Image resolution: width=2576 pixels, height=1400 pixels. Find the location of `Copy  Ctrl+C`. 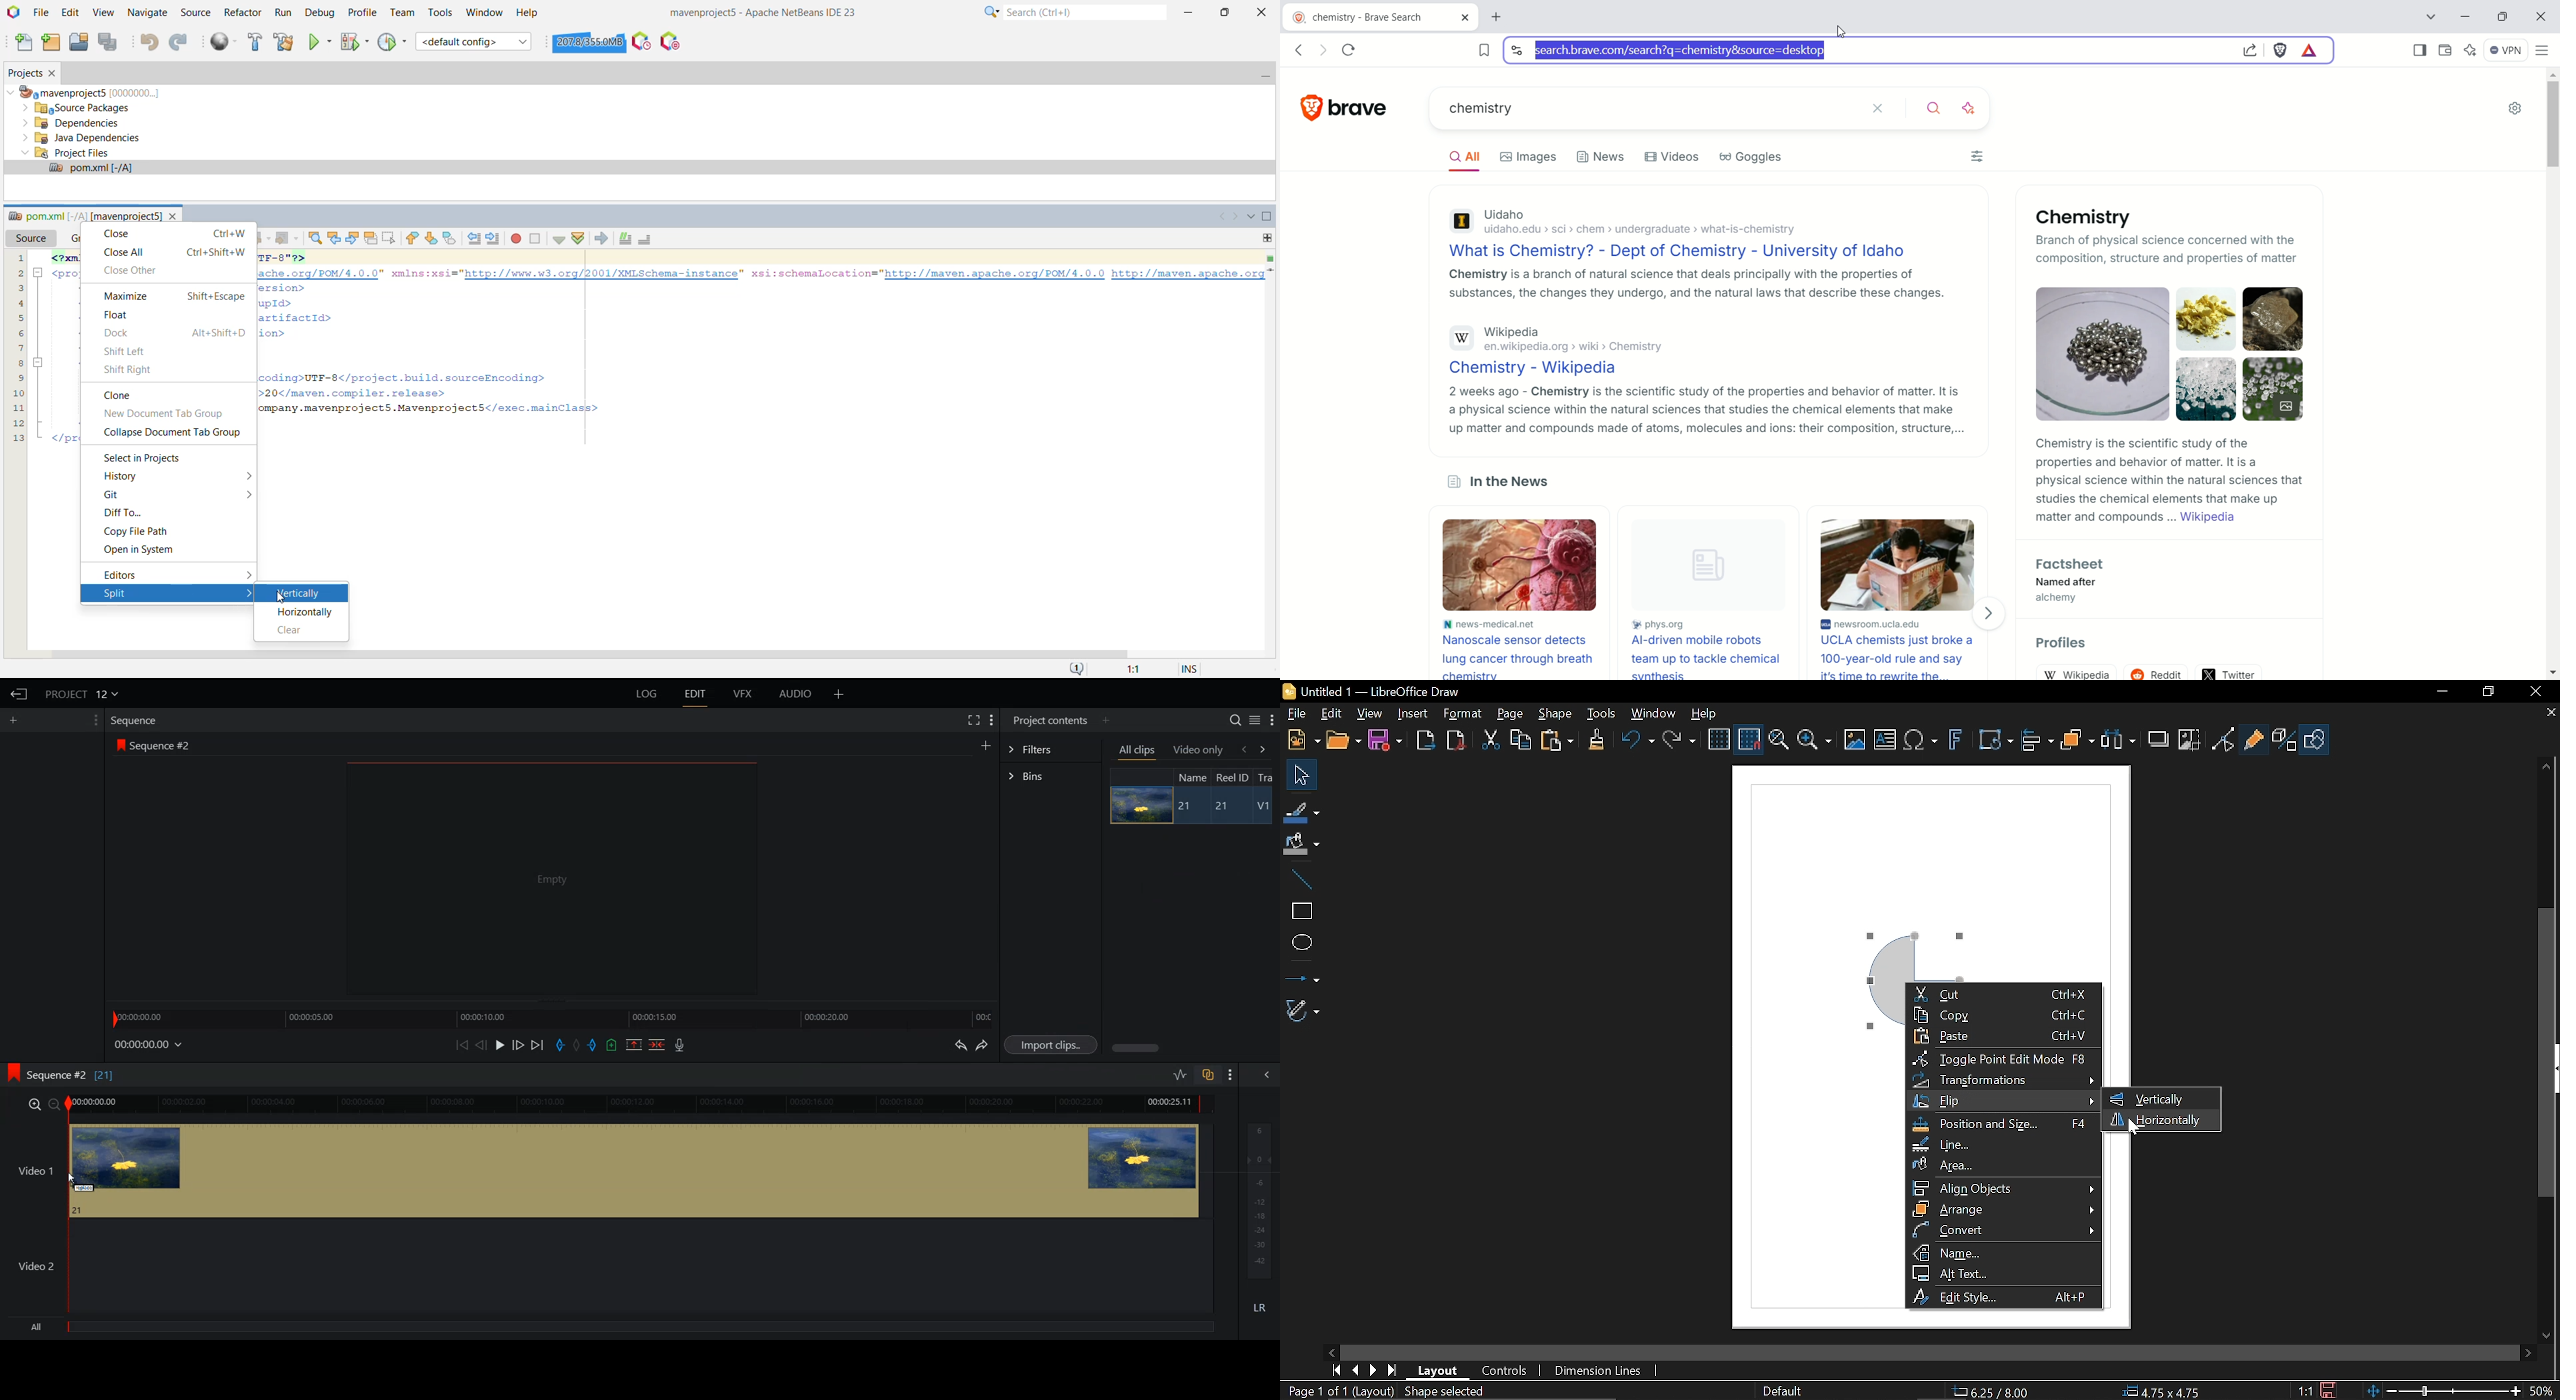

Copy  Ctrl+C is located at coordinates (2002, 1015).